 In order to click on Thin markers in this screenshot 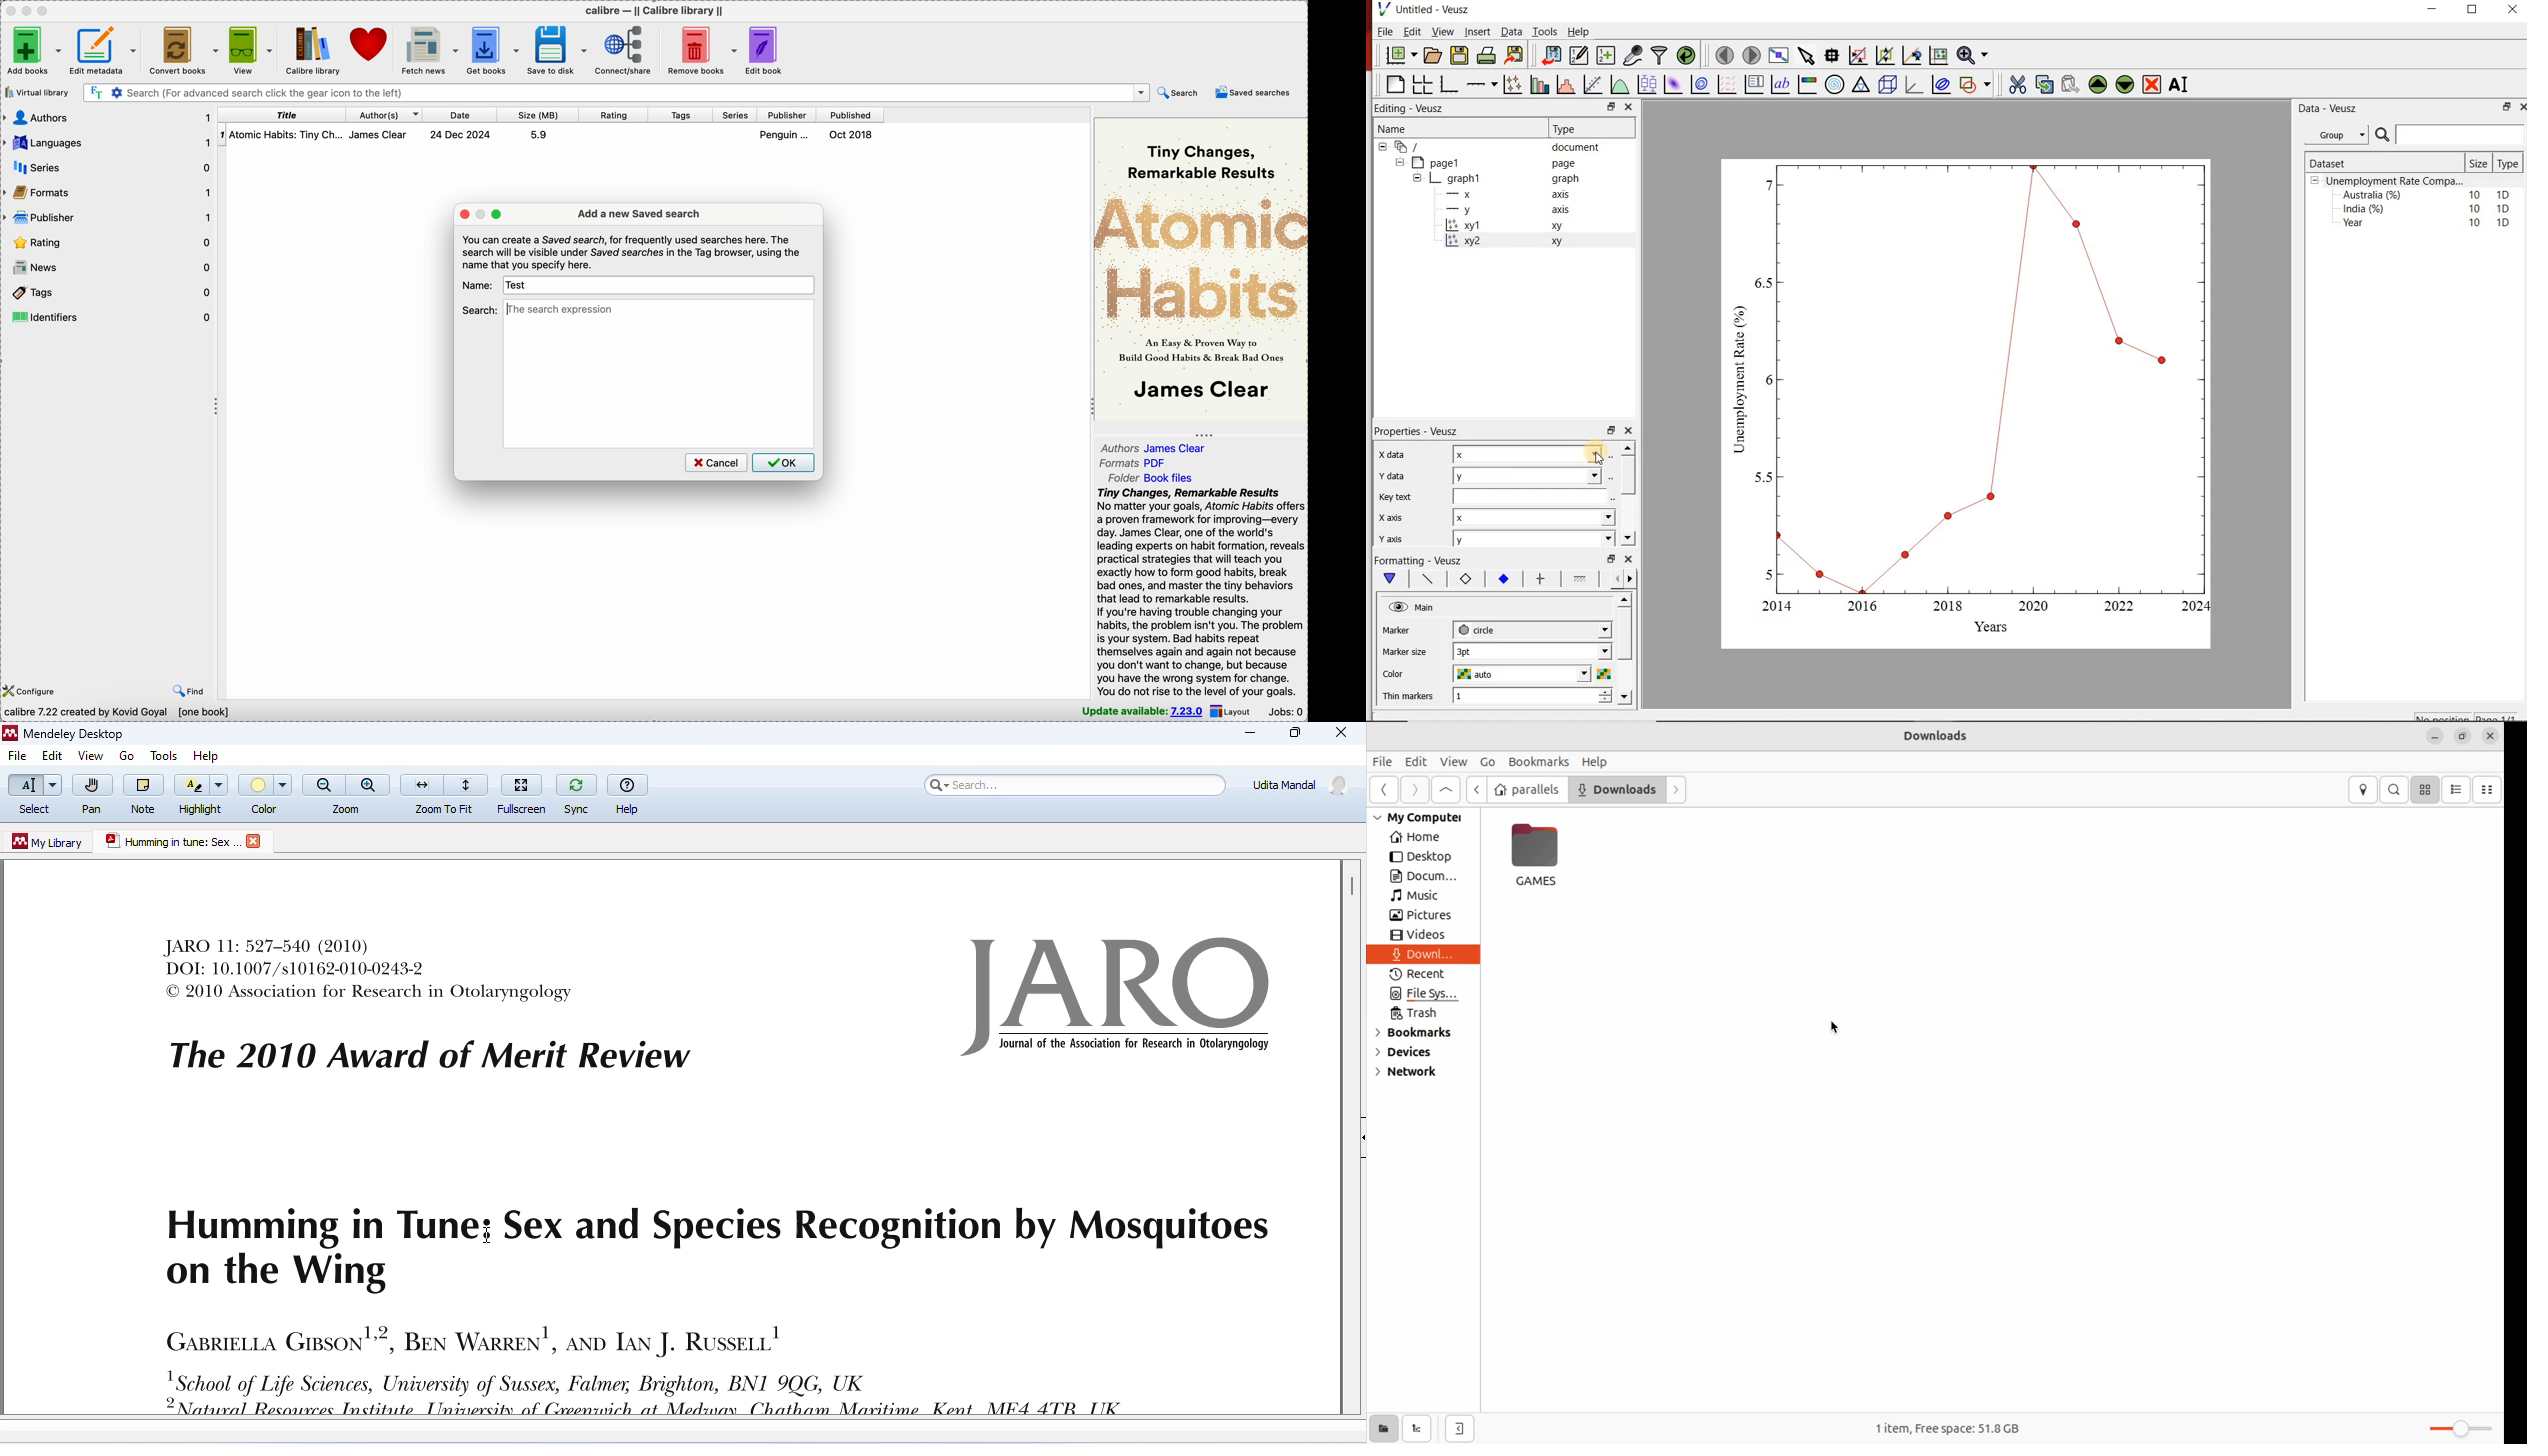, I will do `click(1409, 697)`.